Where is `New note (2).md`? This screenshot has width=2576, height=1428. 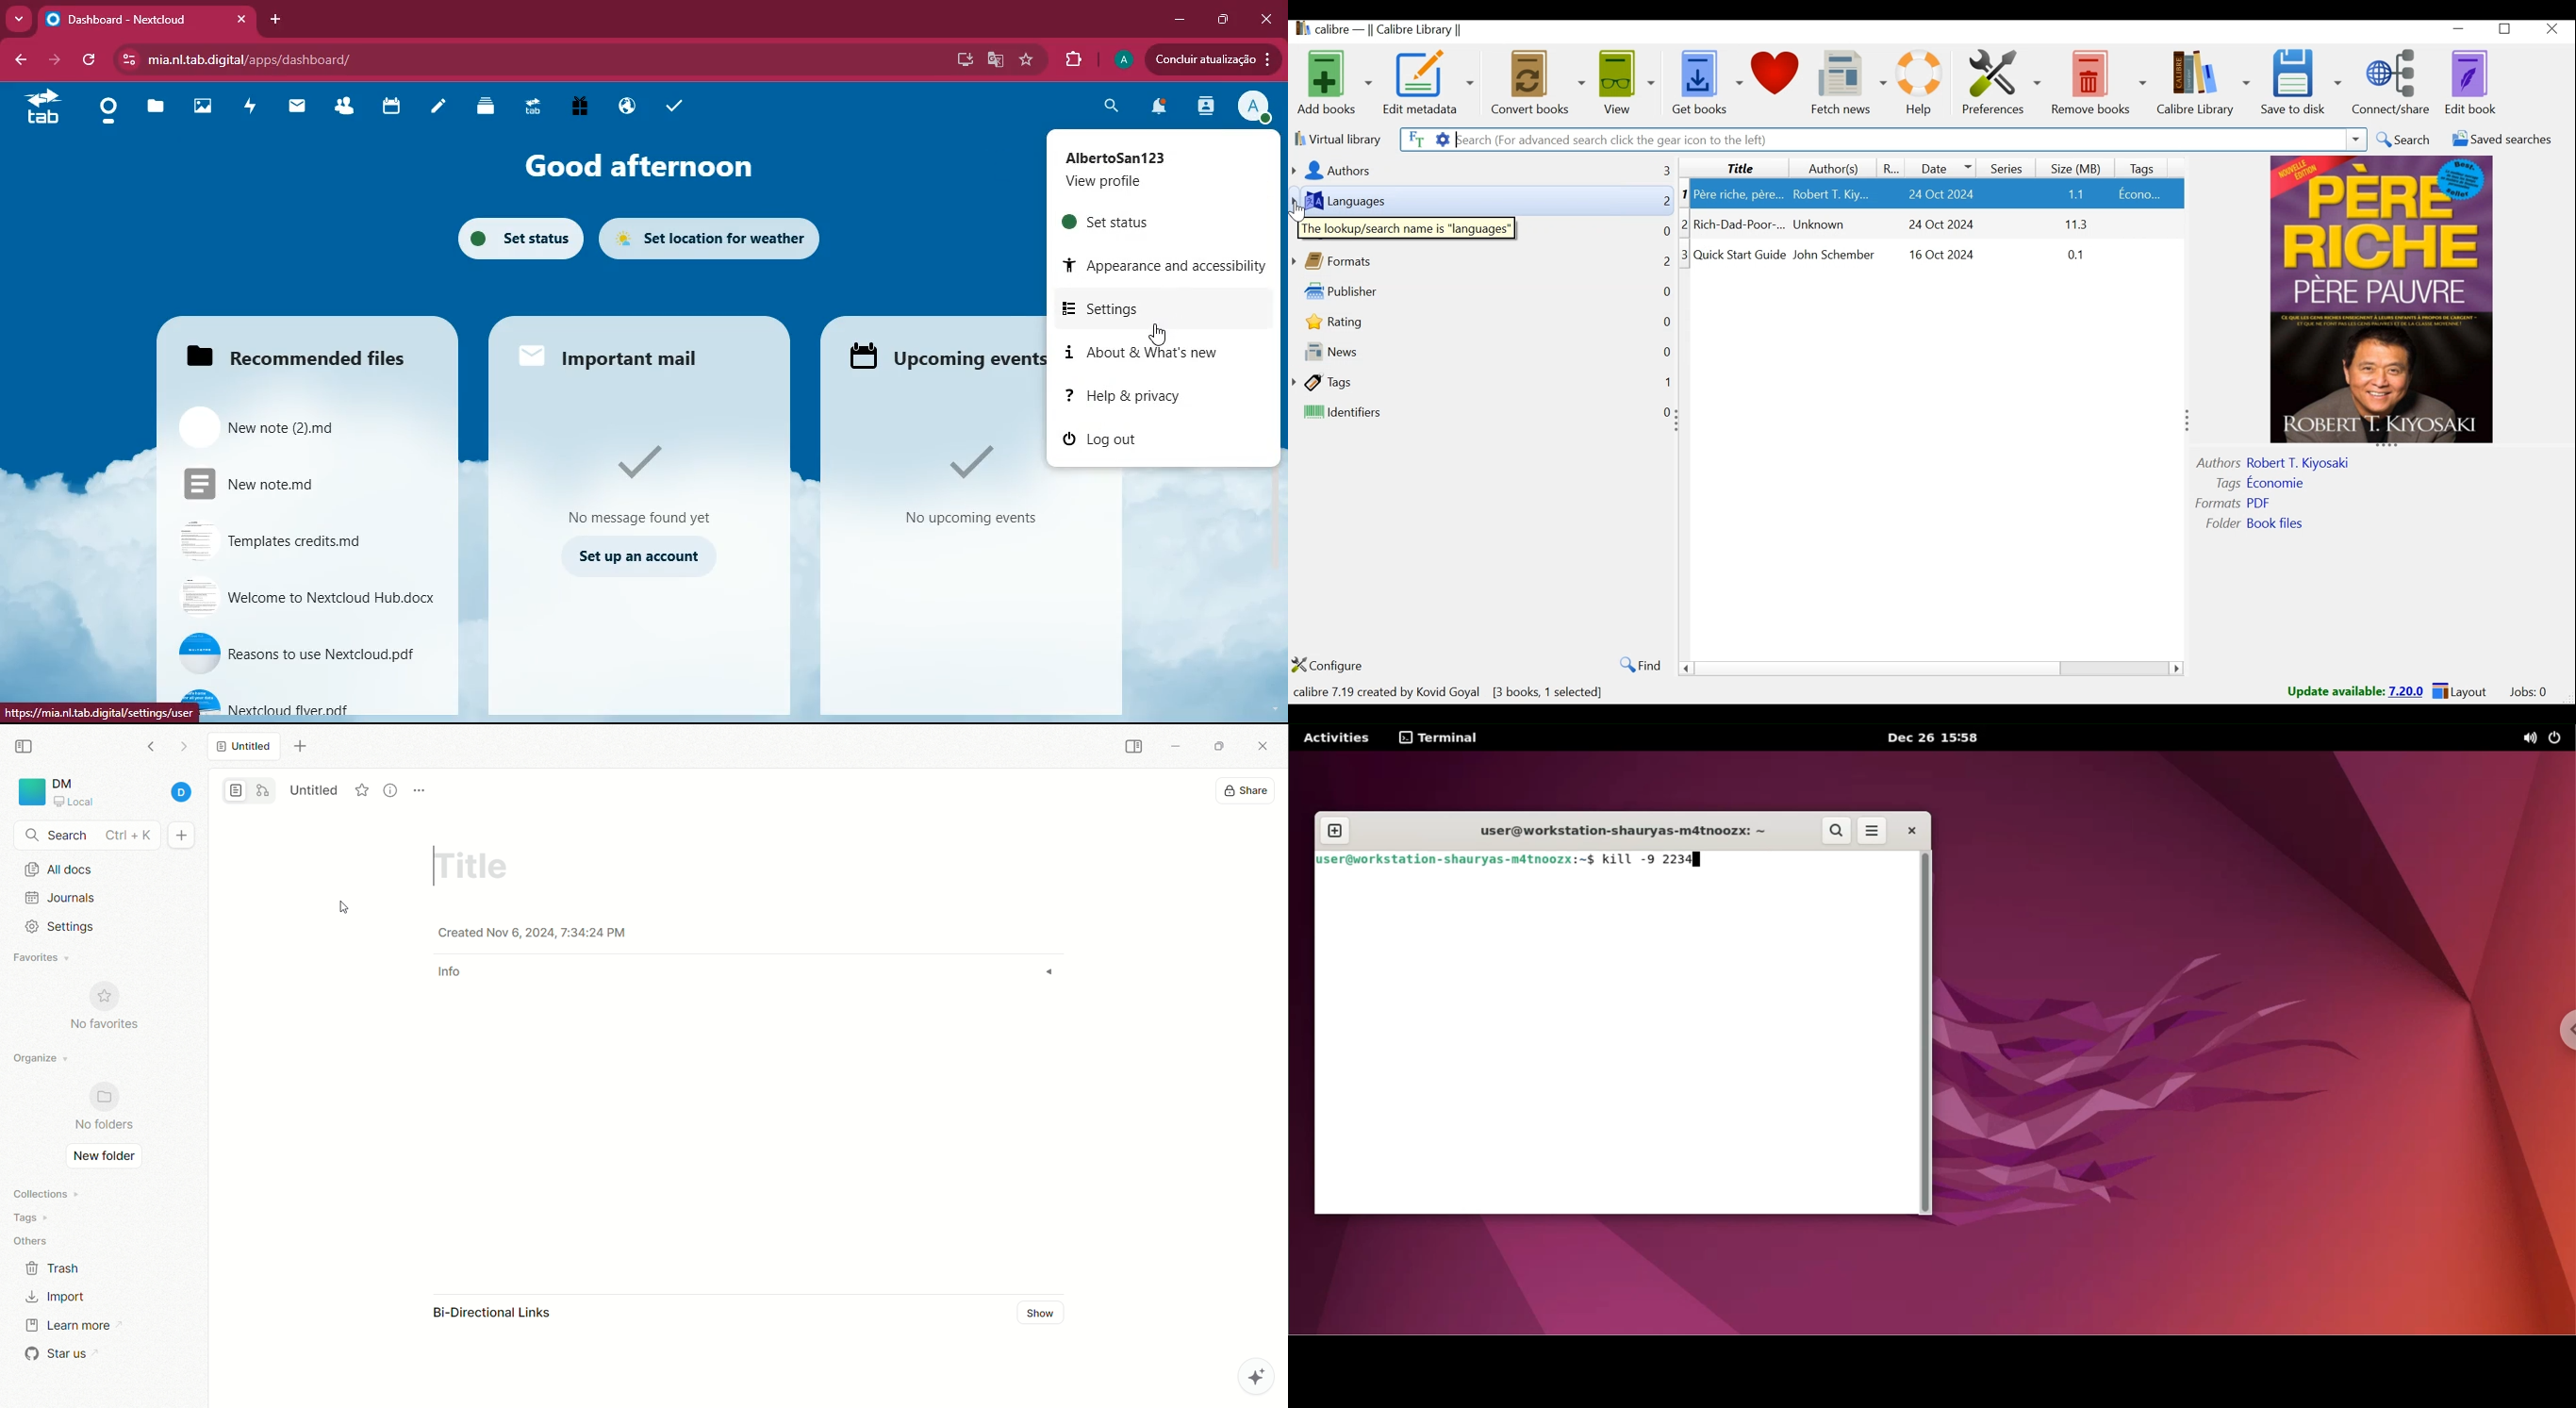 New note (2).md is located at coordinates (299, 430).